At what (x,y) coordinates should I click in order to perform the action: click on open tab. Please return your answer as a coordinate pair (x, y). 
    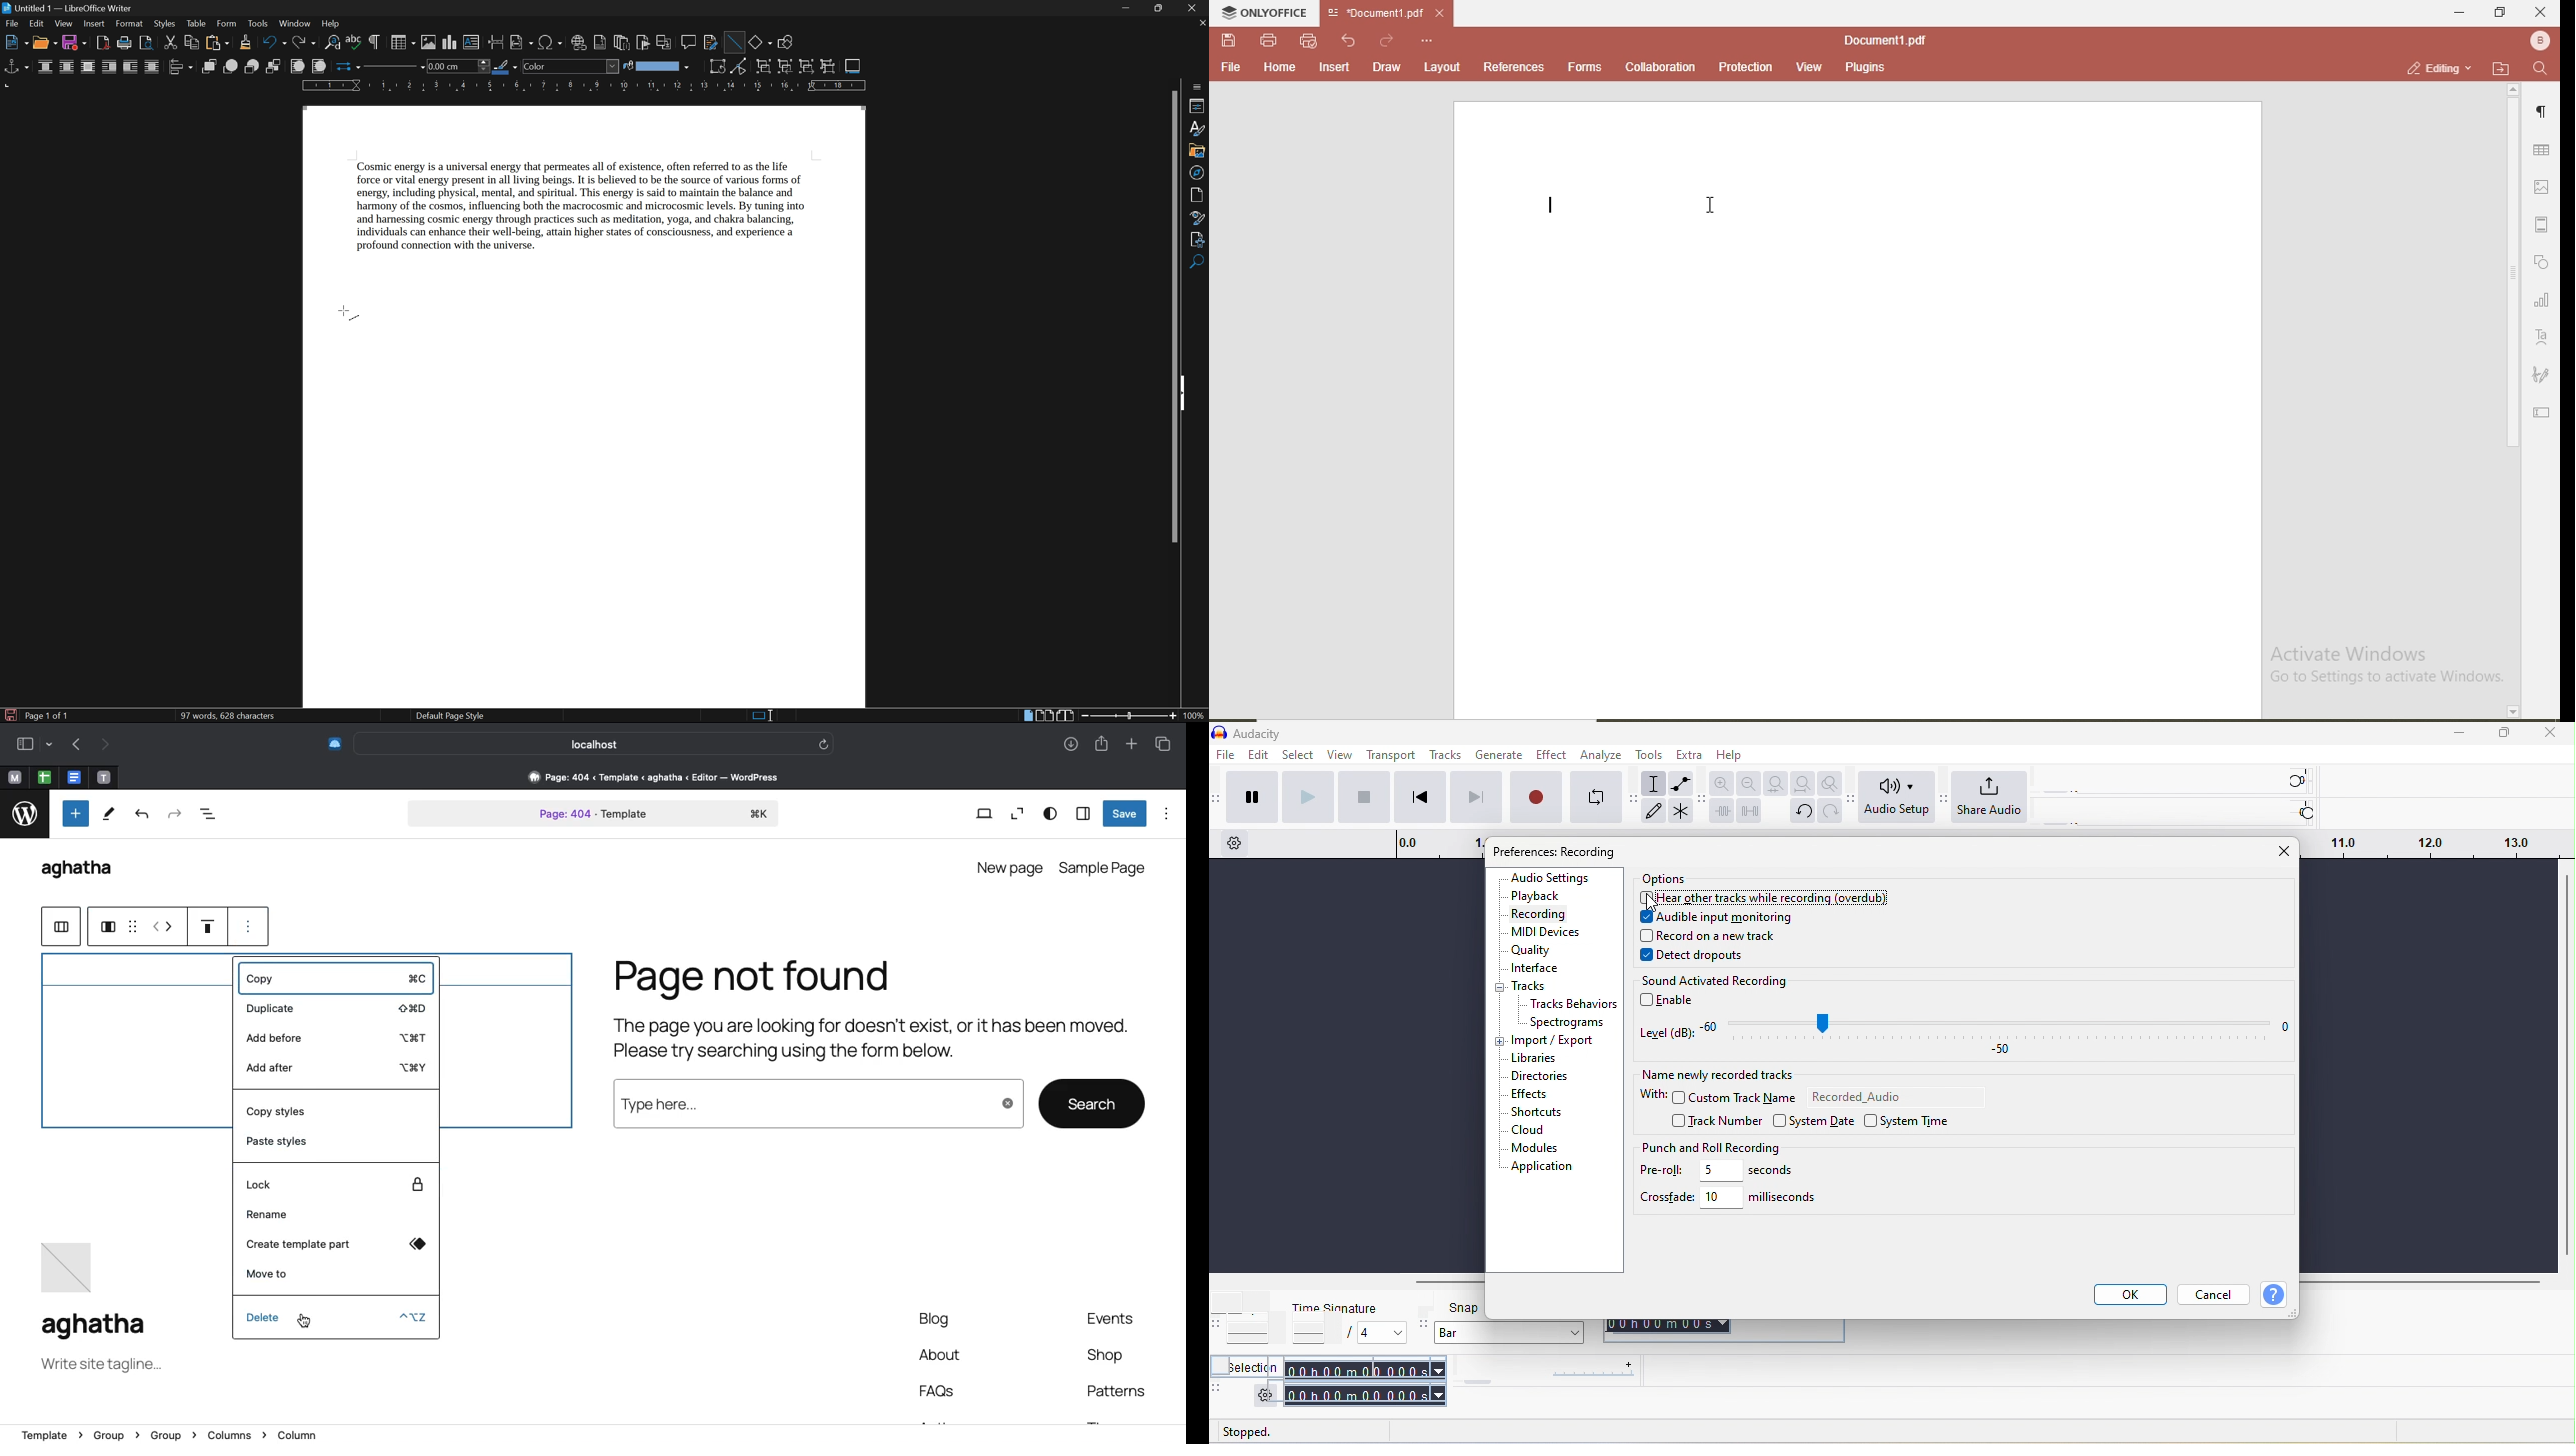
    Looking at the image, I should click on (104, 778).